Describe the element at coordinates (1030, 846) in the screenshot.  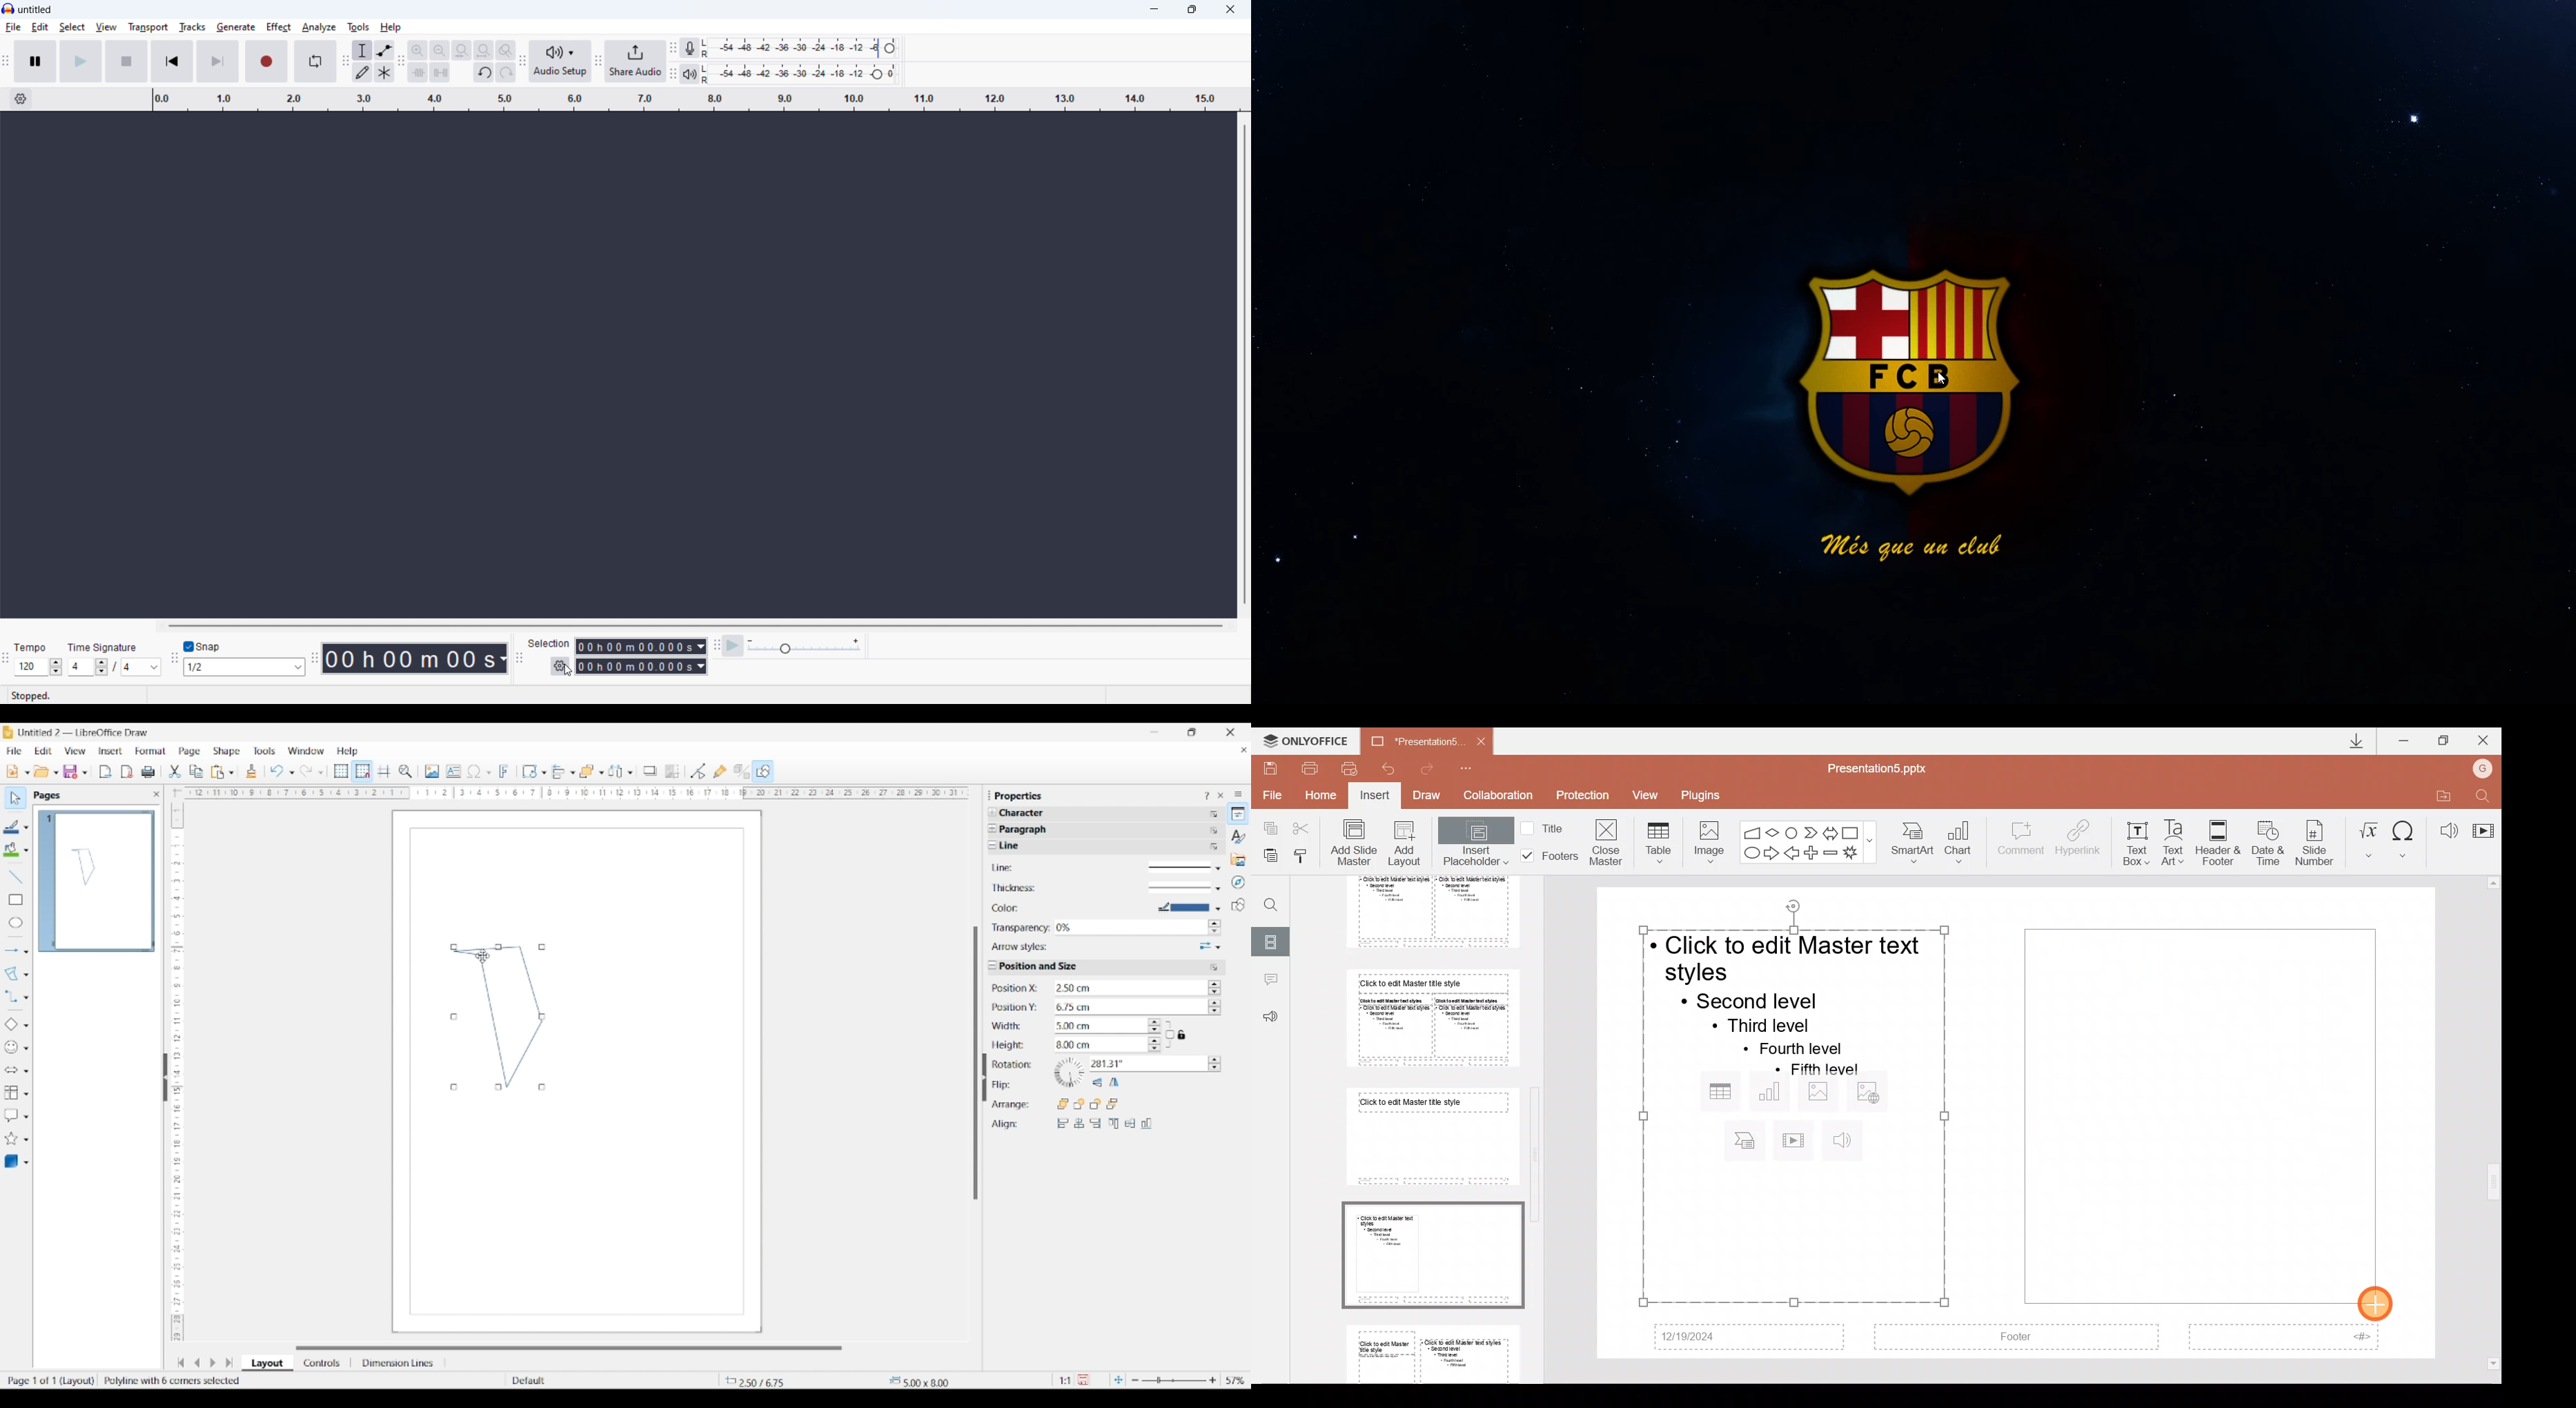
I see `Indicates line property settings` at that location.